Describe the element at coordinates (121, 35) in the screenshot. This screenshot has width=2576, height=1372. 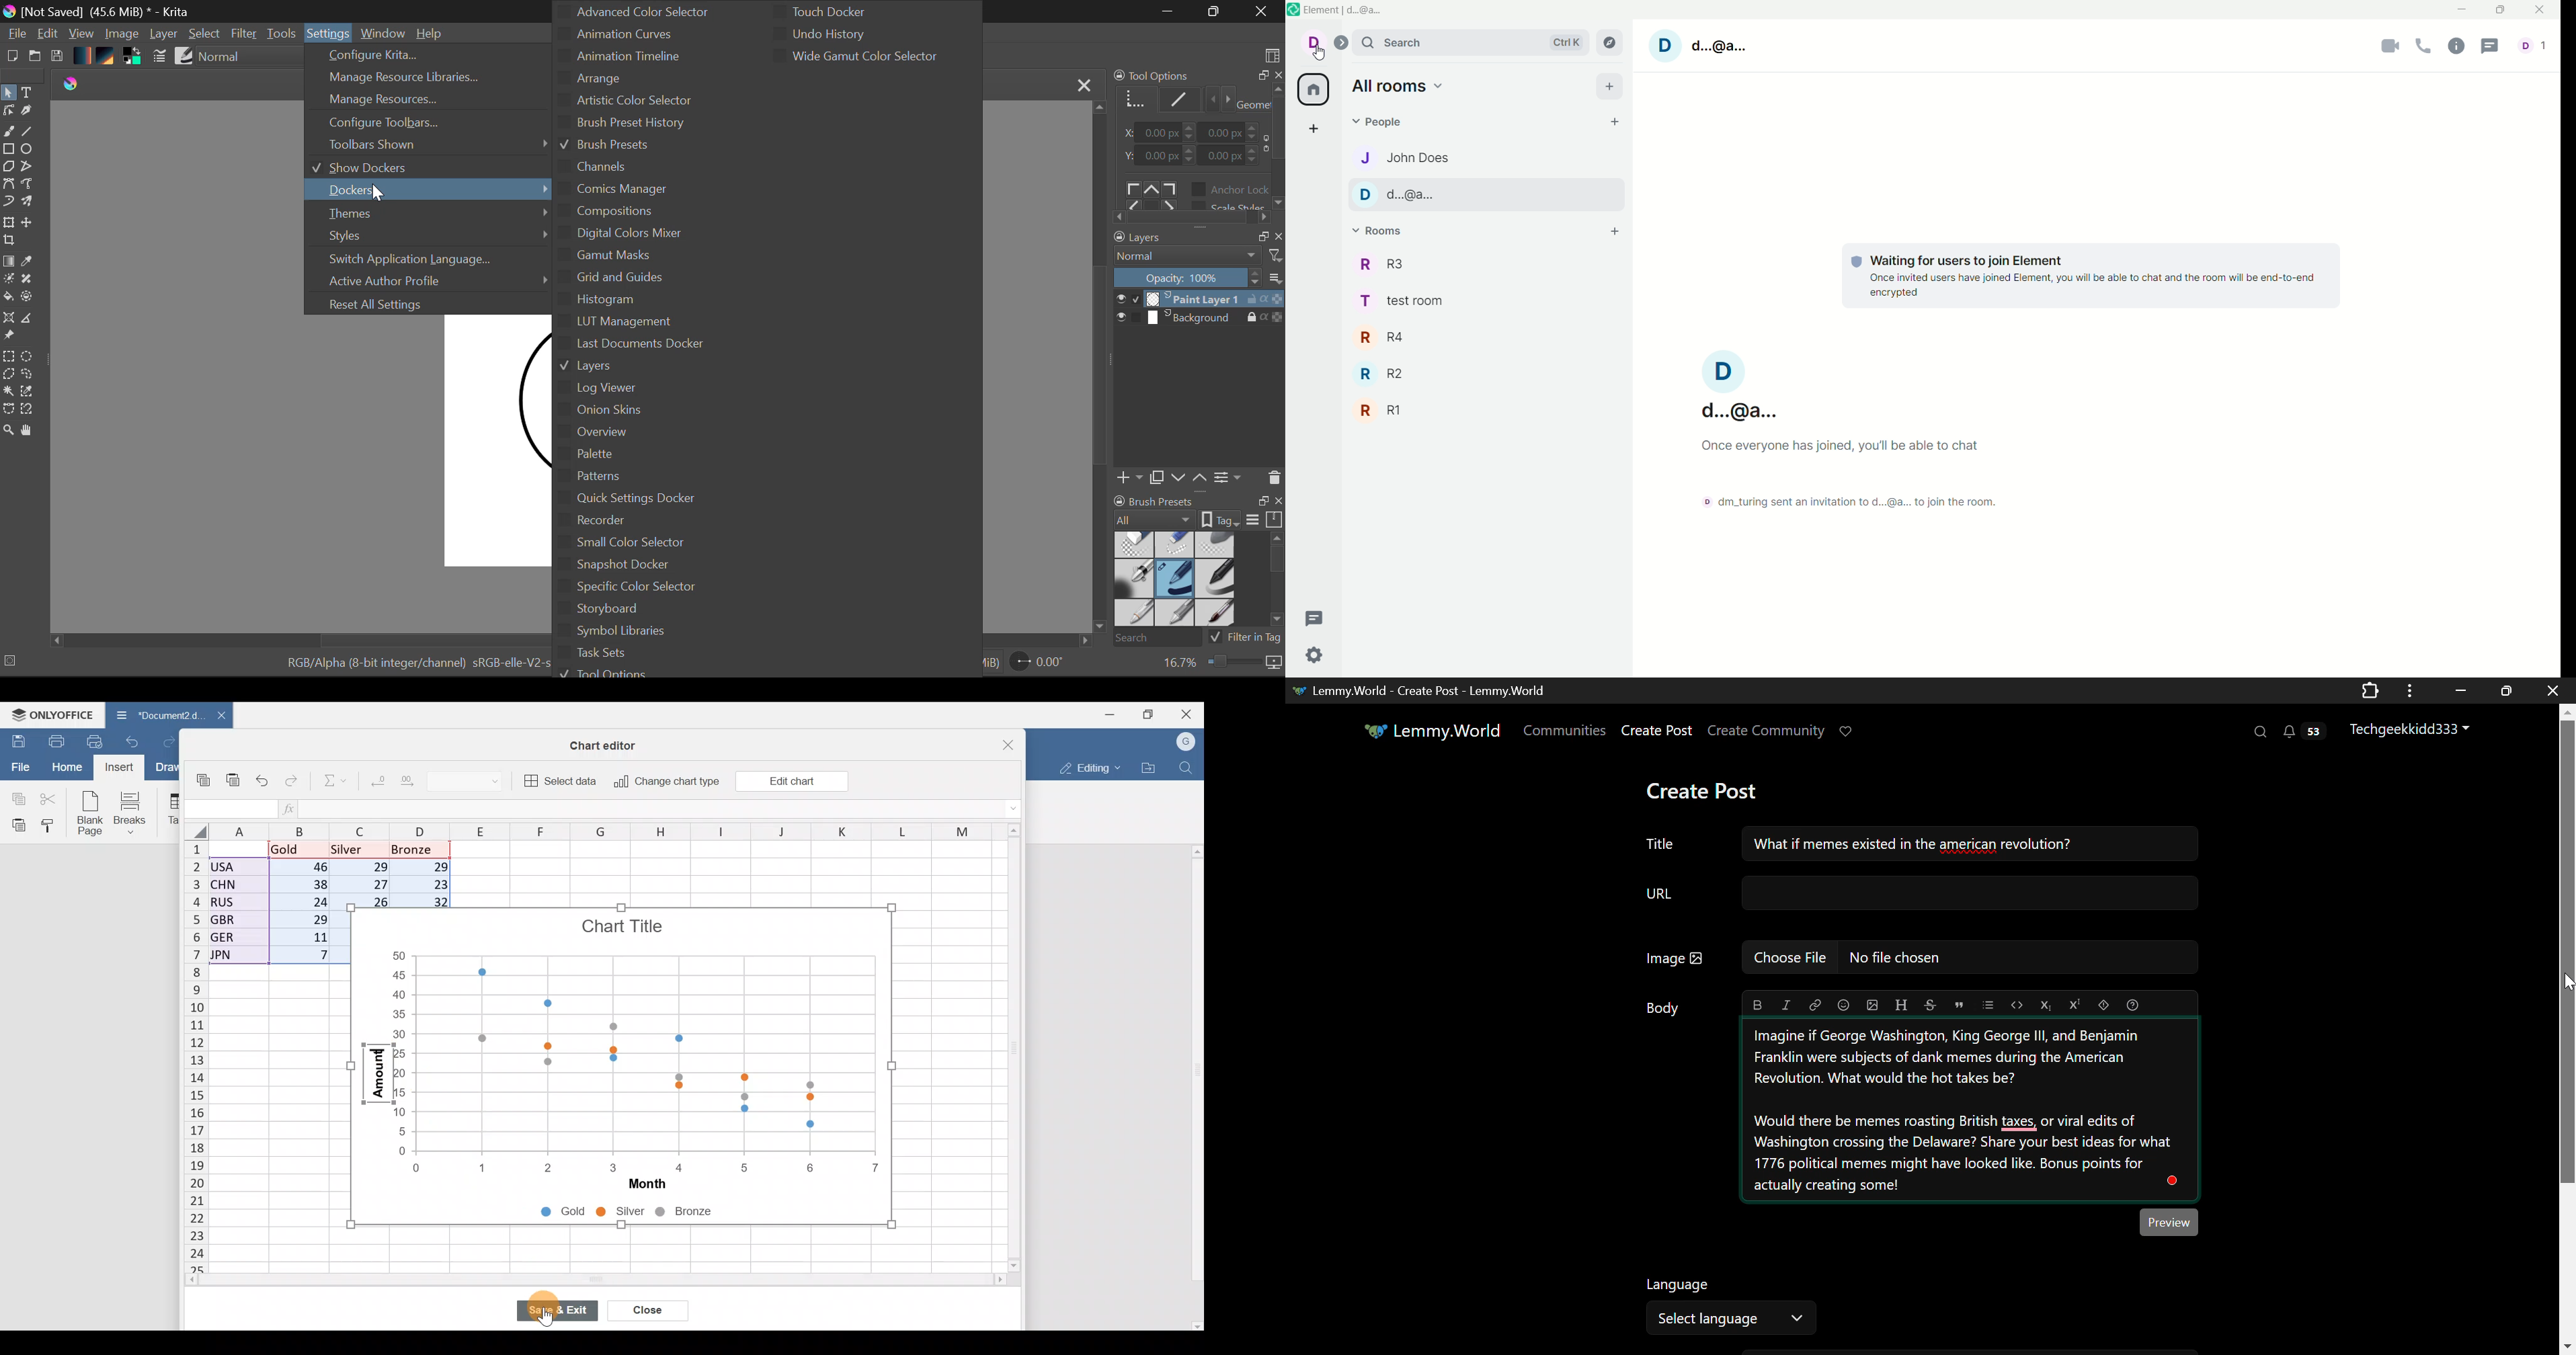
I see `Image` at that location.